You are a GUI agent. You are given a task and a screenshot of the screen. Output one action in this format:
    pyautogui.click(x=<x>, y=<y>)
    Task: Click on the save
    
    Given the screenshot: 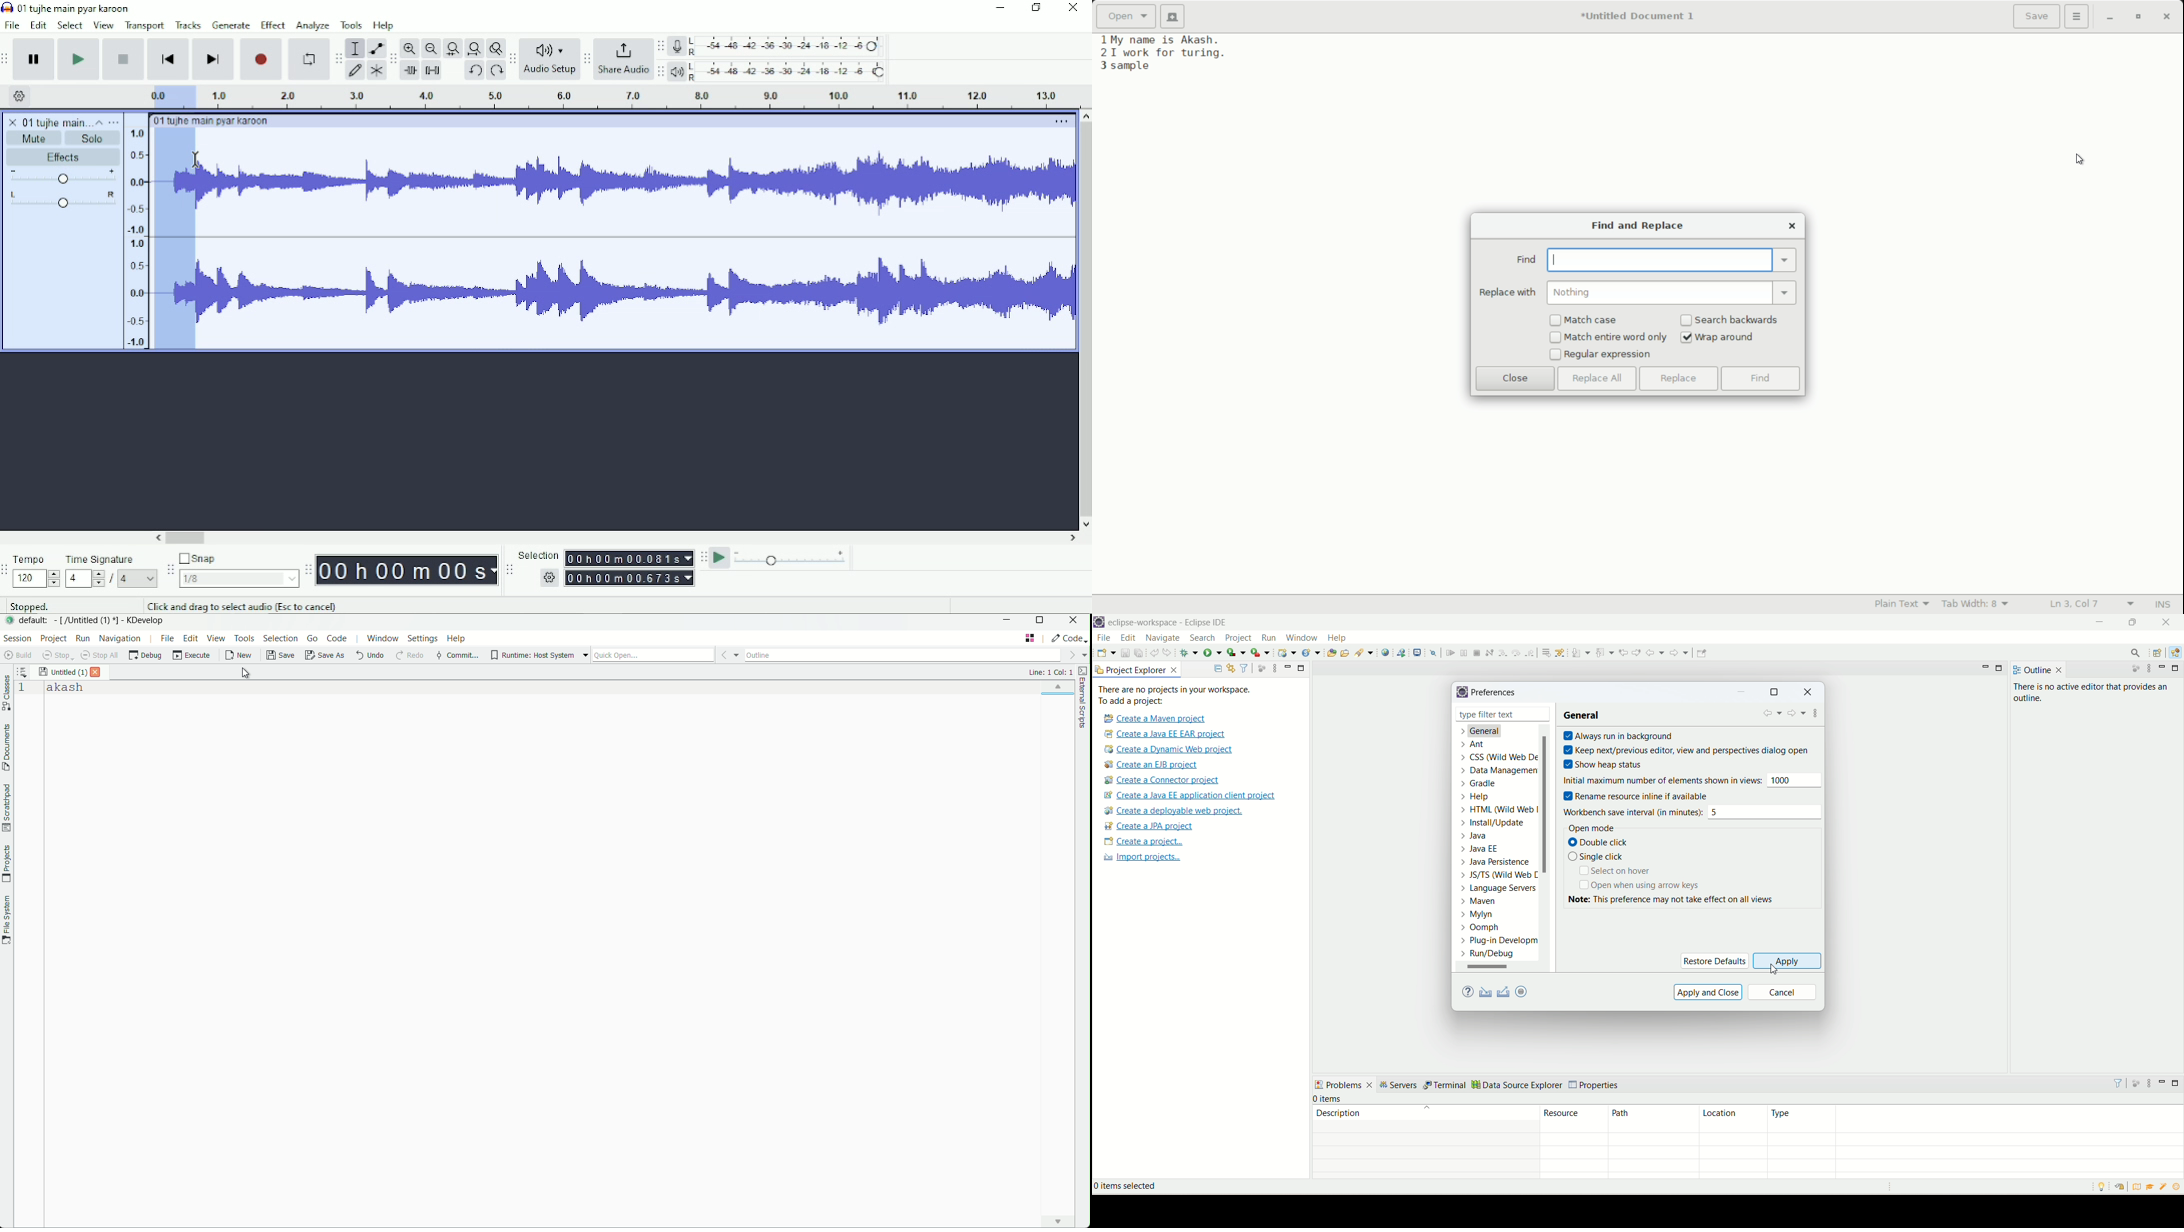 What is the action you would take?
    pyautogui.click(x=1126, y=652)
    